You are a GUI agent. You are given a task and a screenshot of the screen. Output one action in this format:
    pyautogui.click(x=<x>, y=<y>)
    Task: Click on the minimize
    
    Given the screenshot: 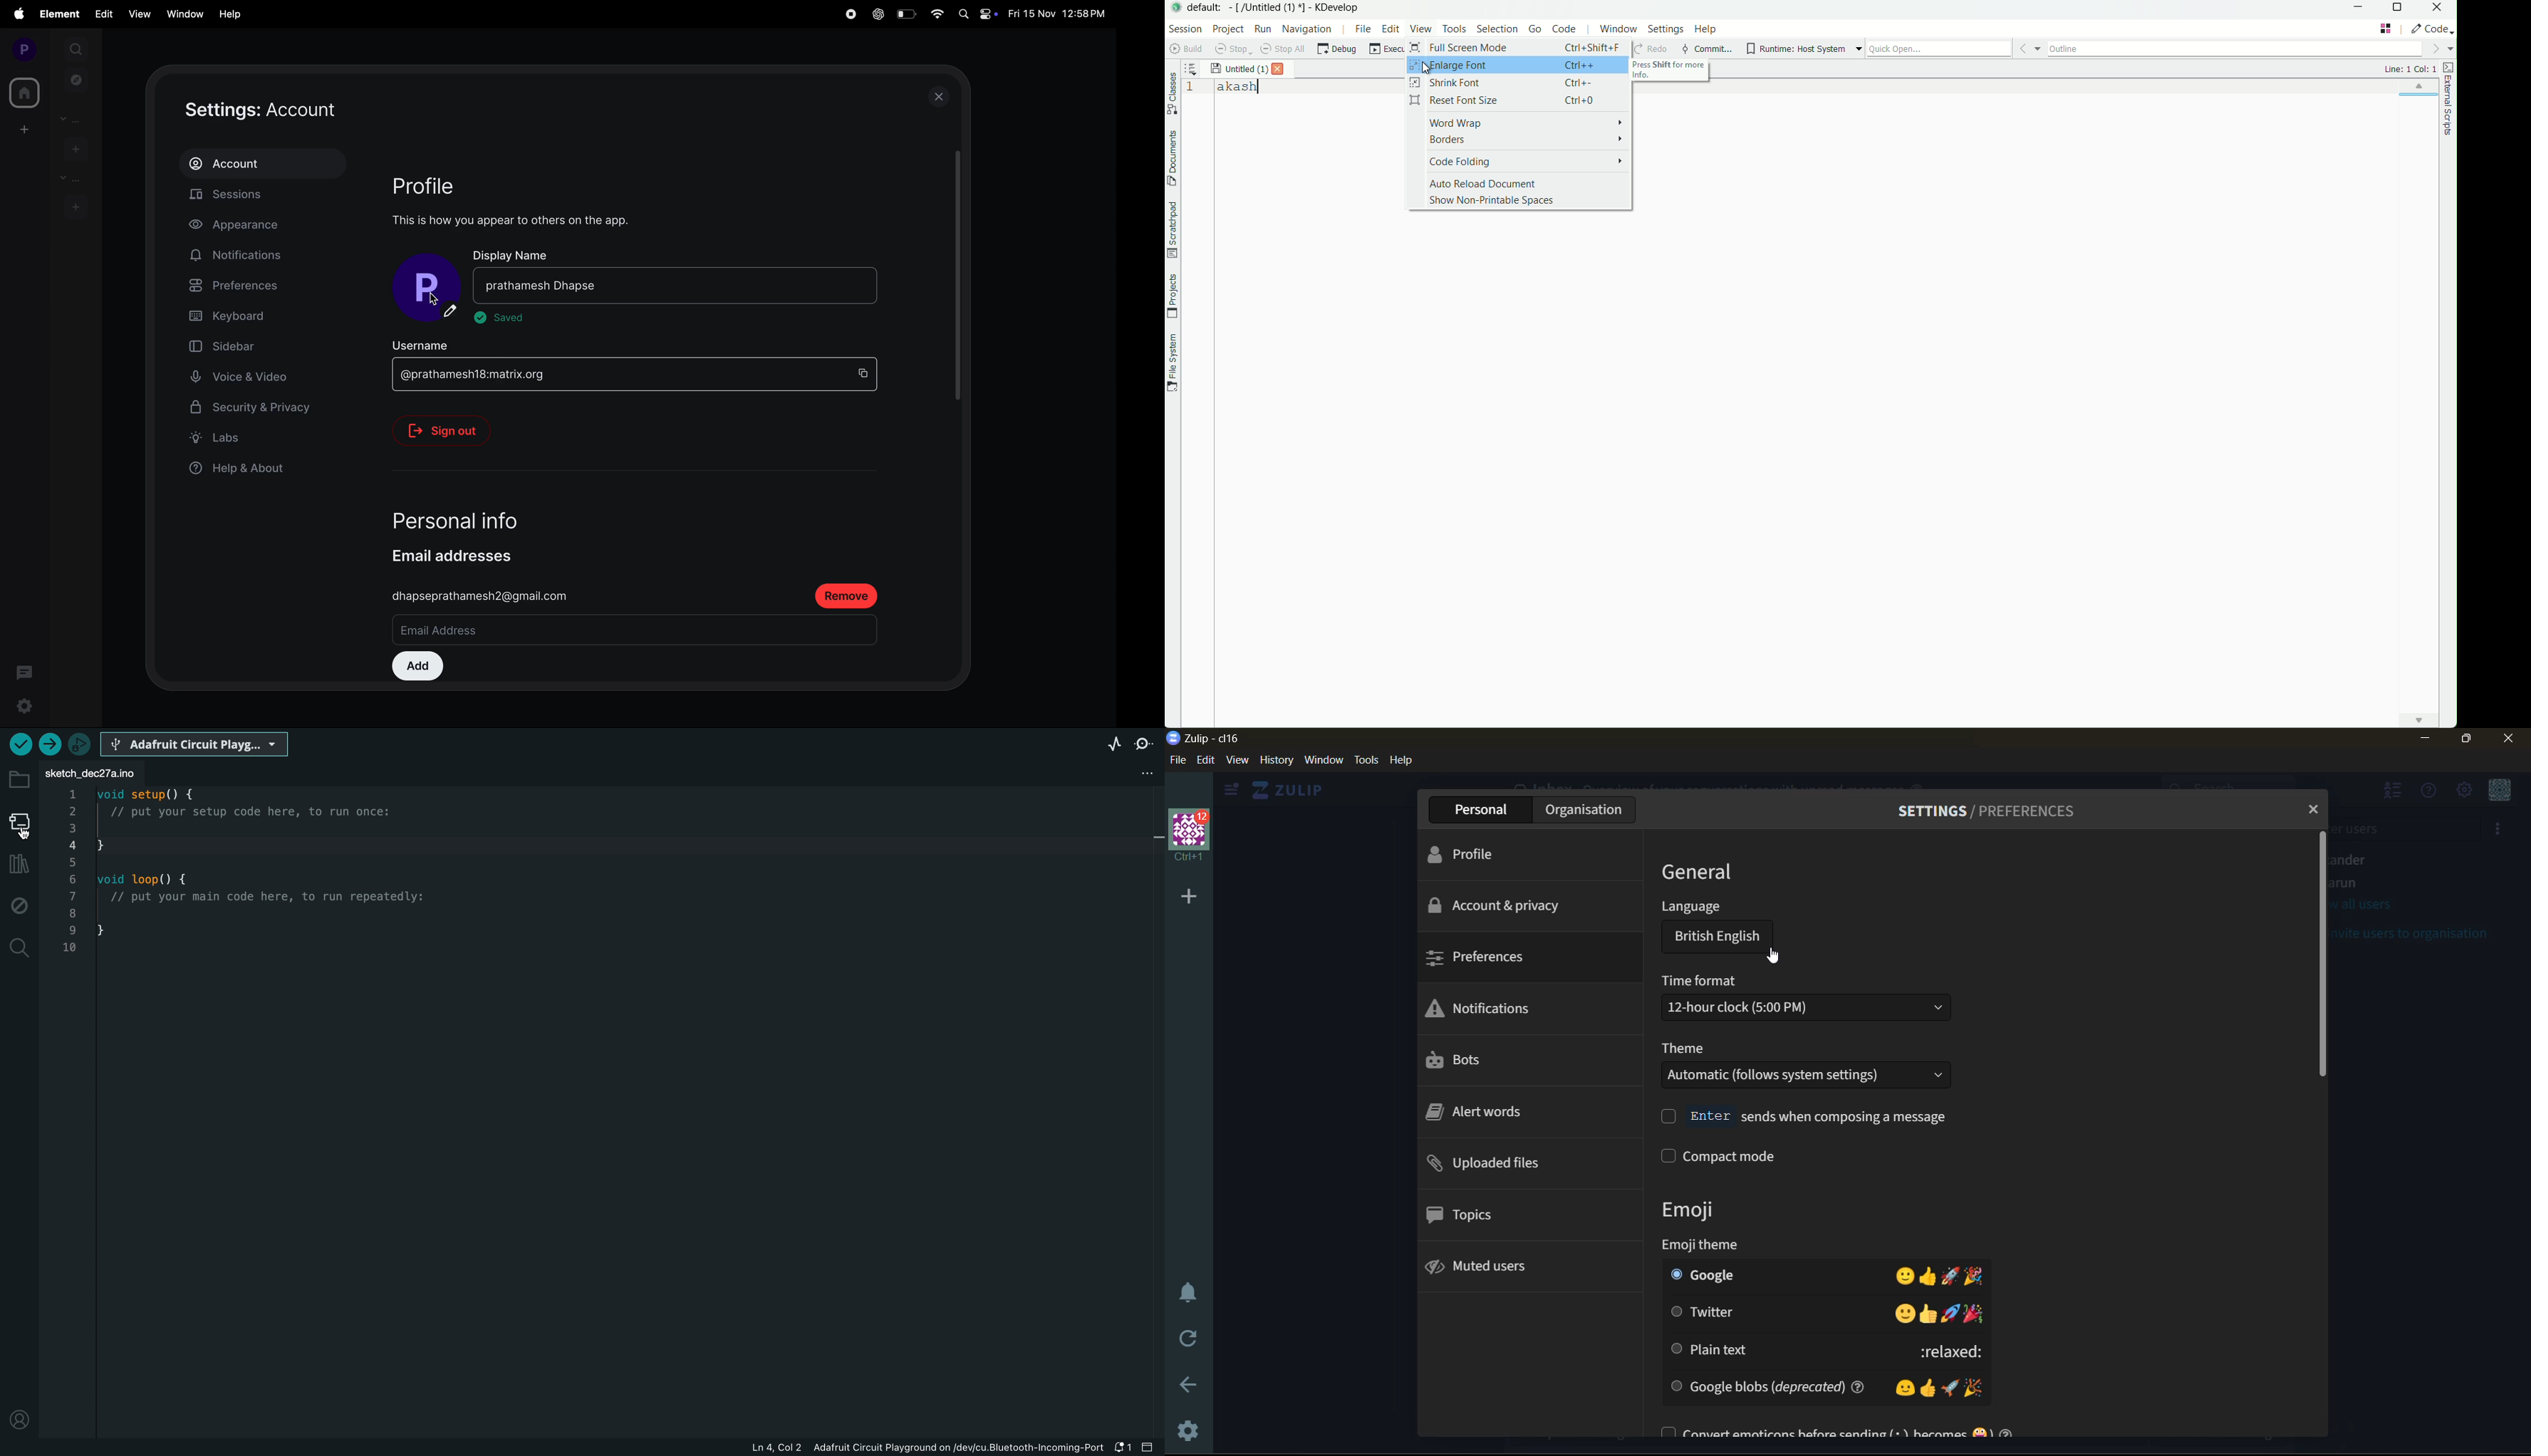 What is the action you would take?
    pyautogui.click(x=2424, y=739)
    